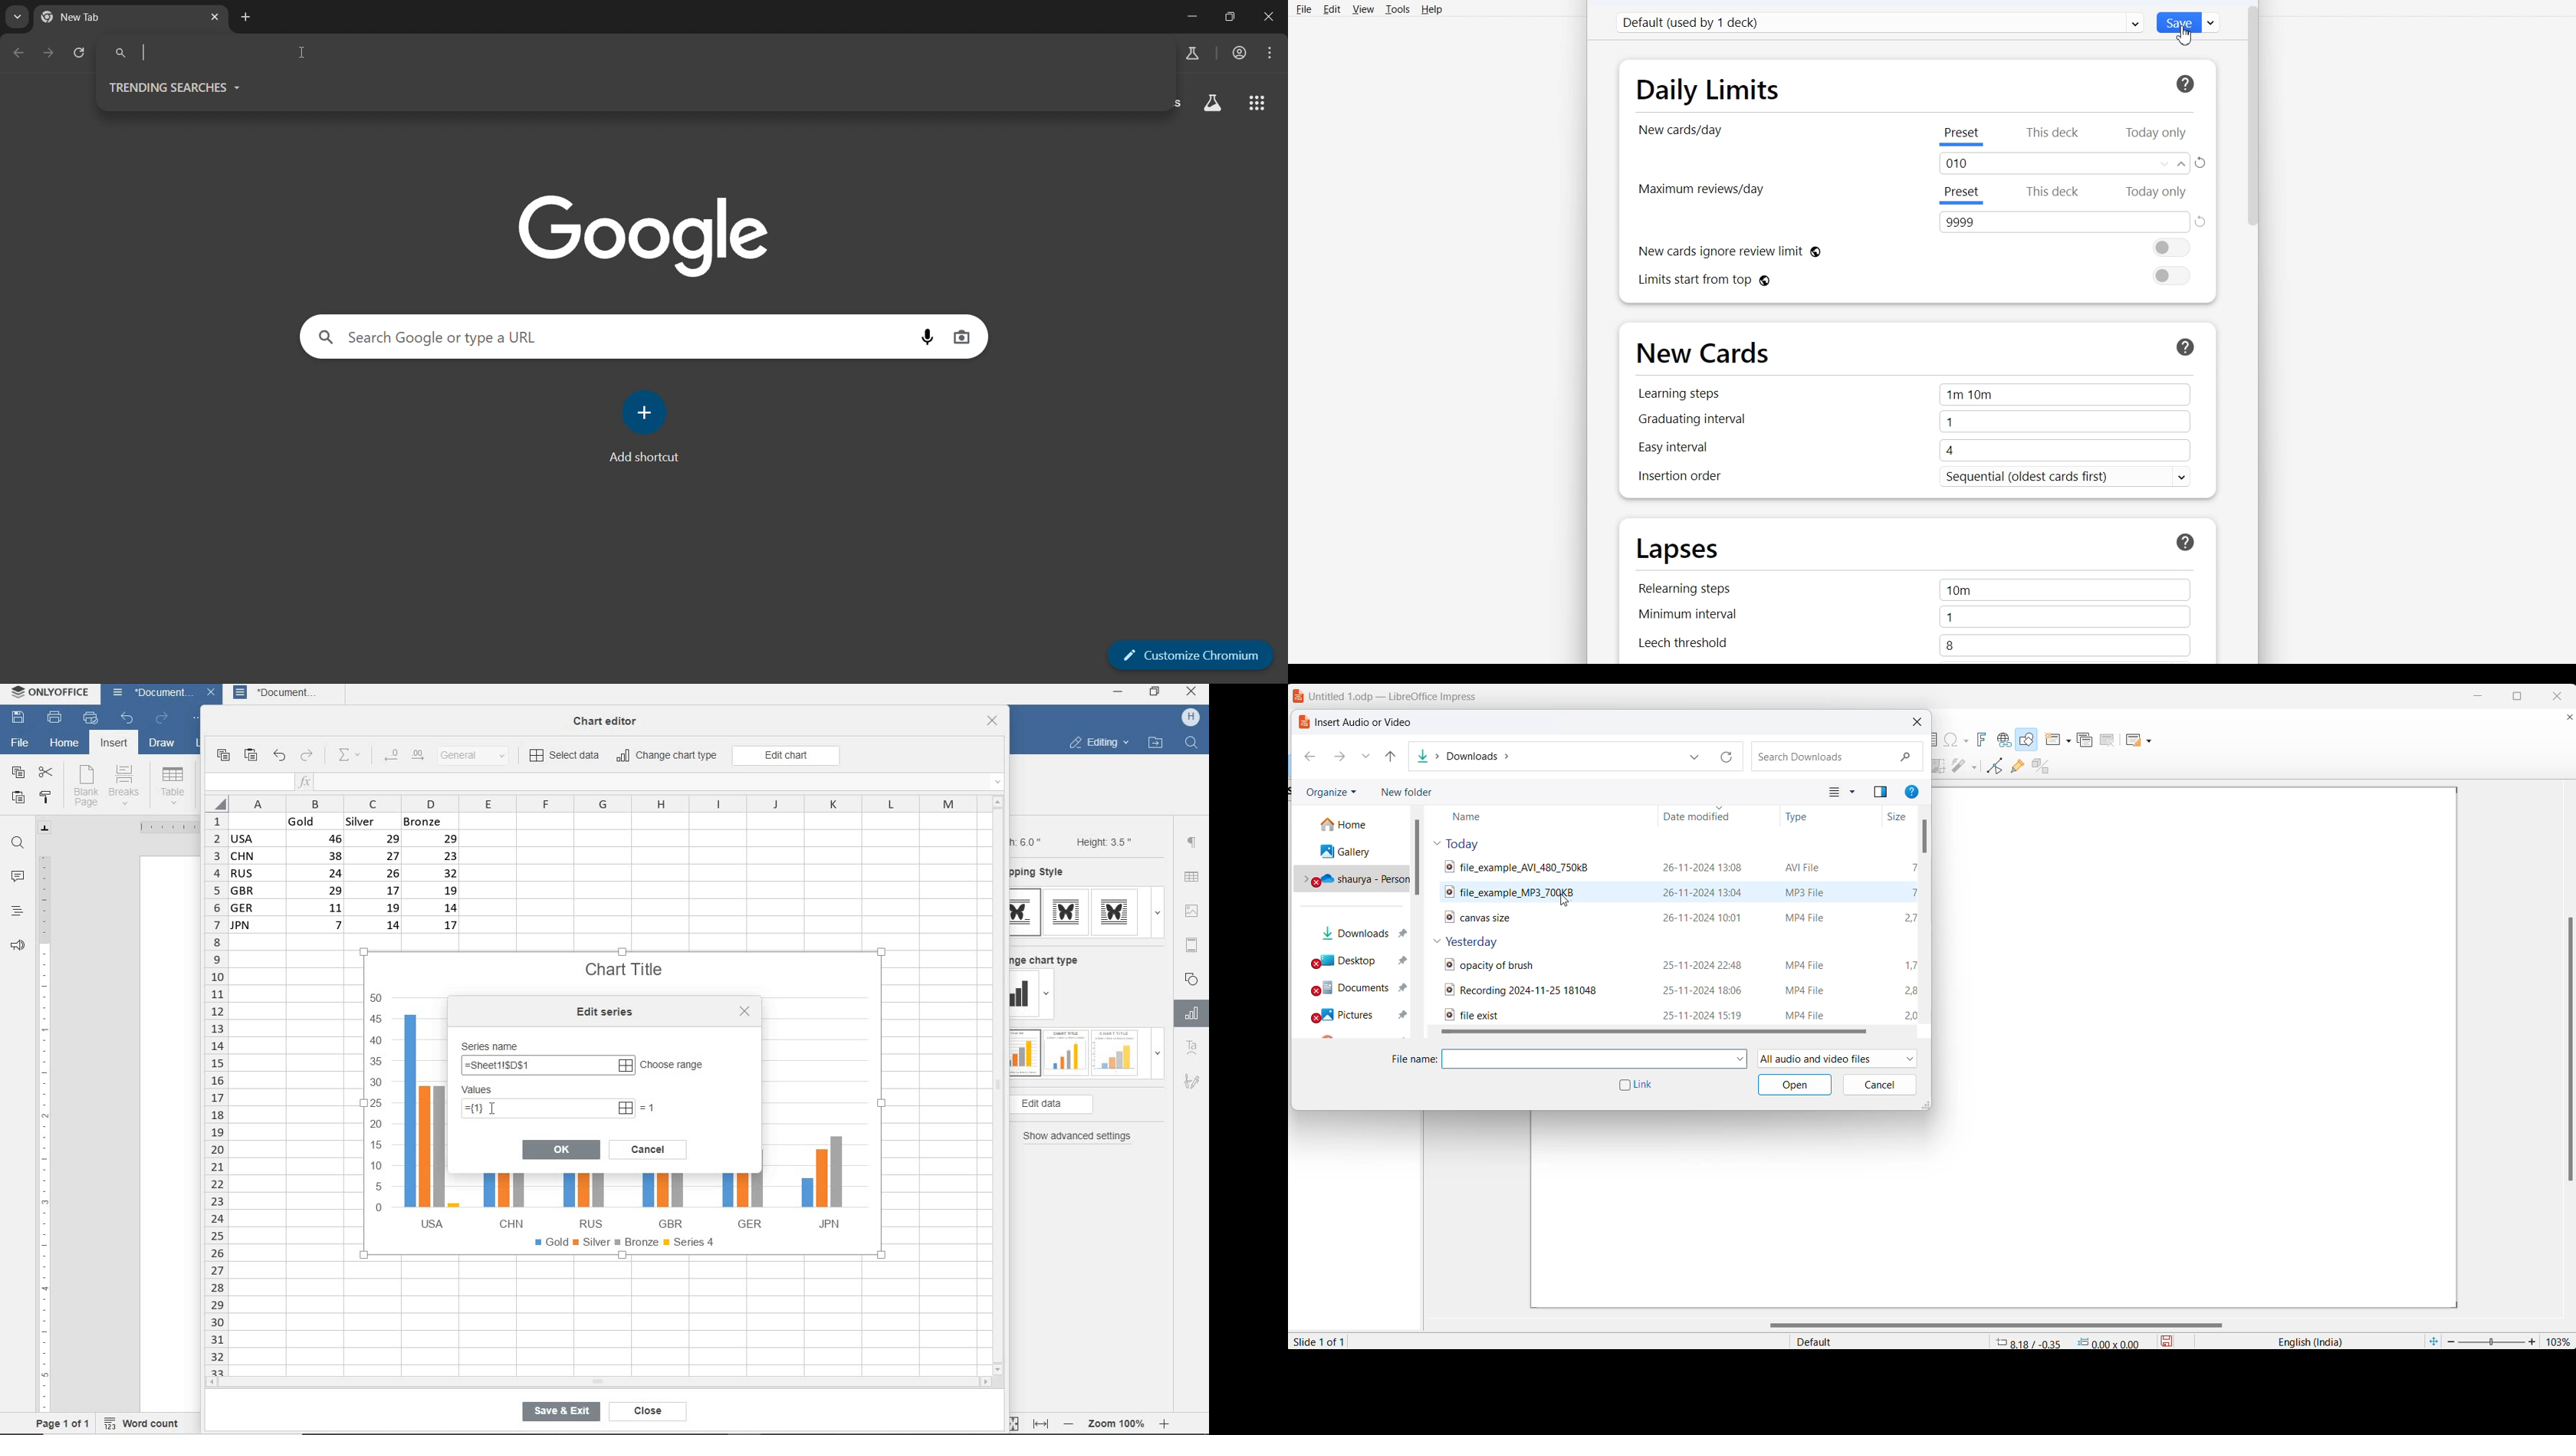 Image resolution: width=2576 pixels, height=1456 pixels. Describe the element at coordinates (1024, 995) in the screenshot. I see `change type` at that location.